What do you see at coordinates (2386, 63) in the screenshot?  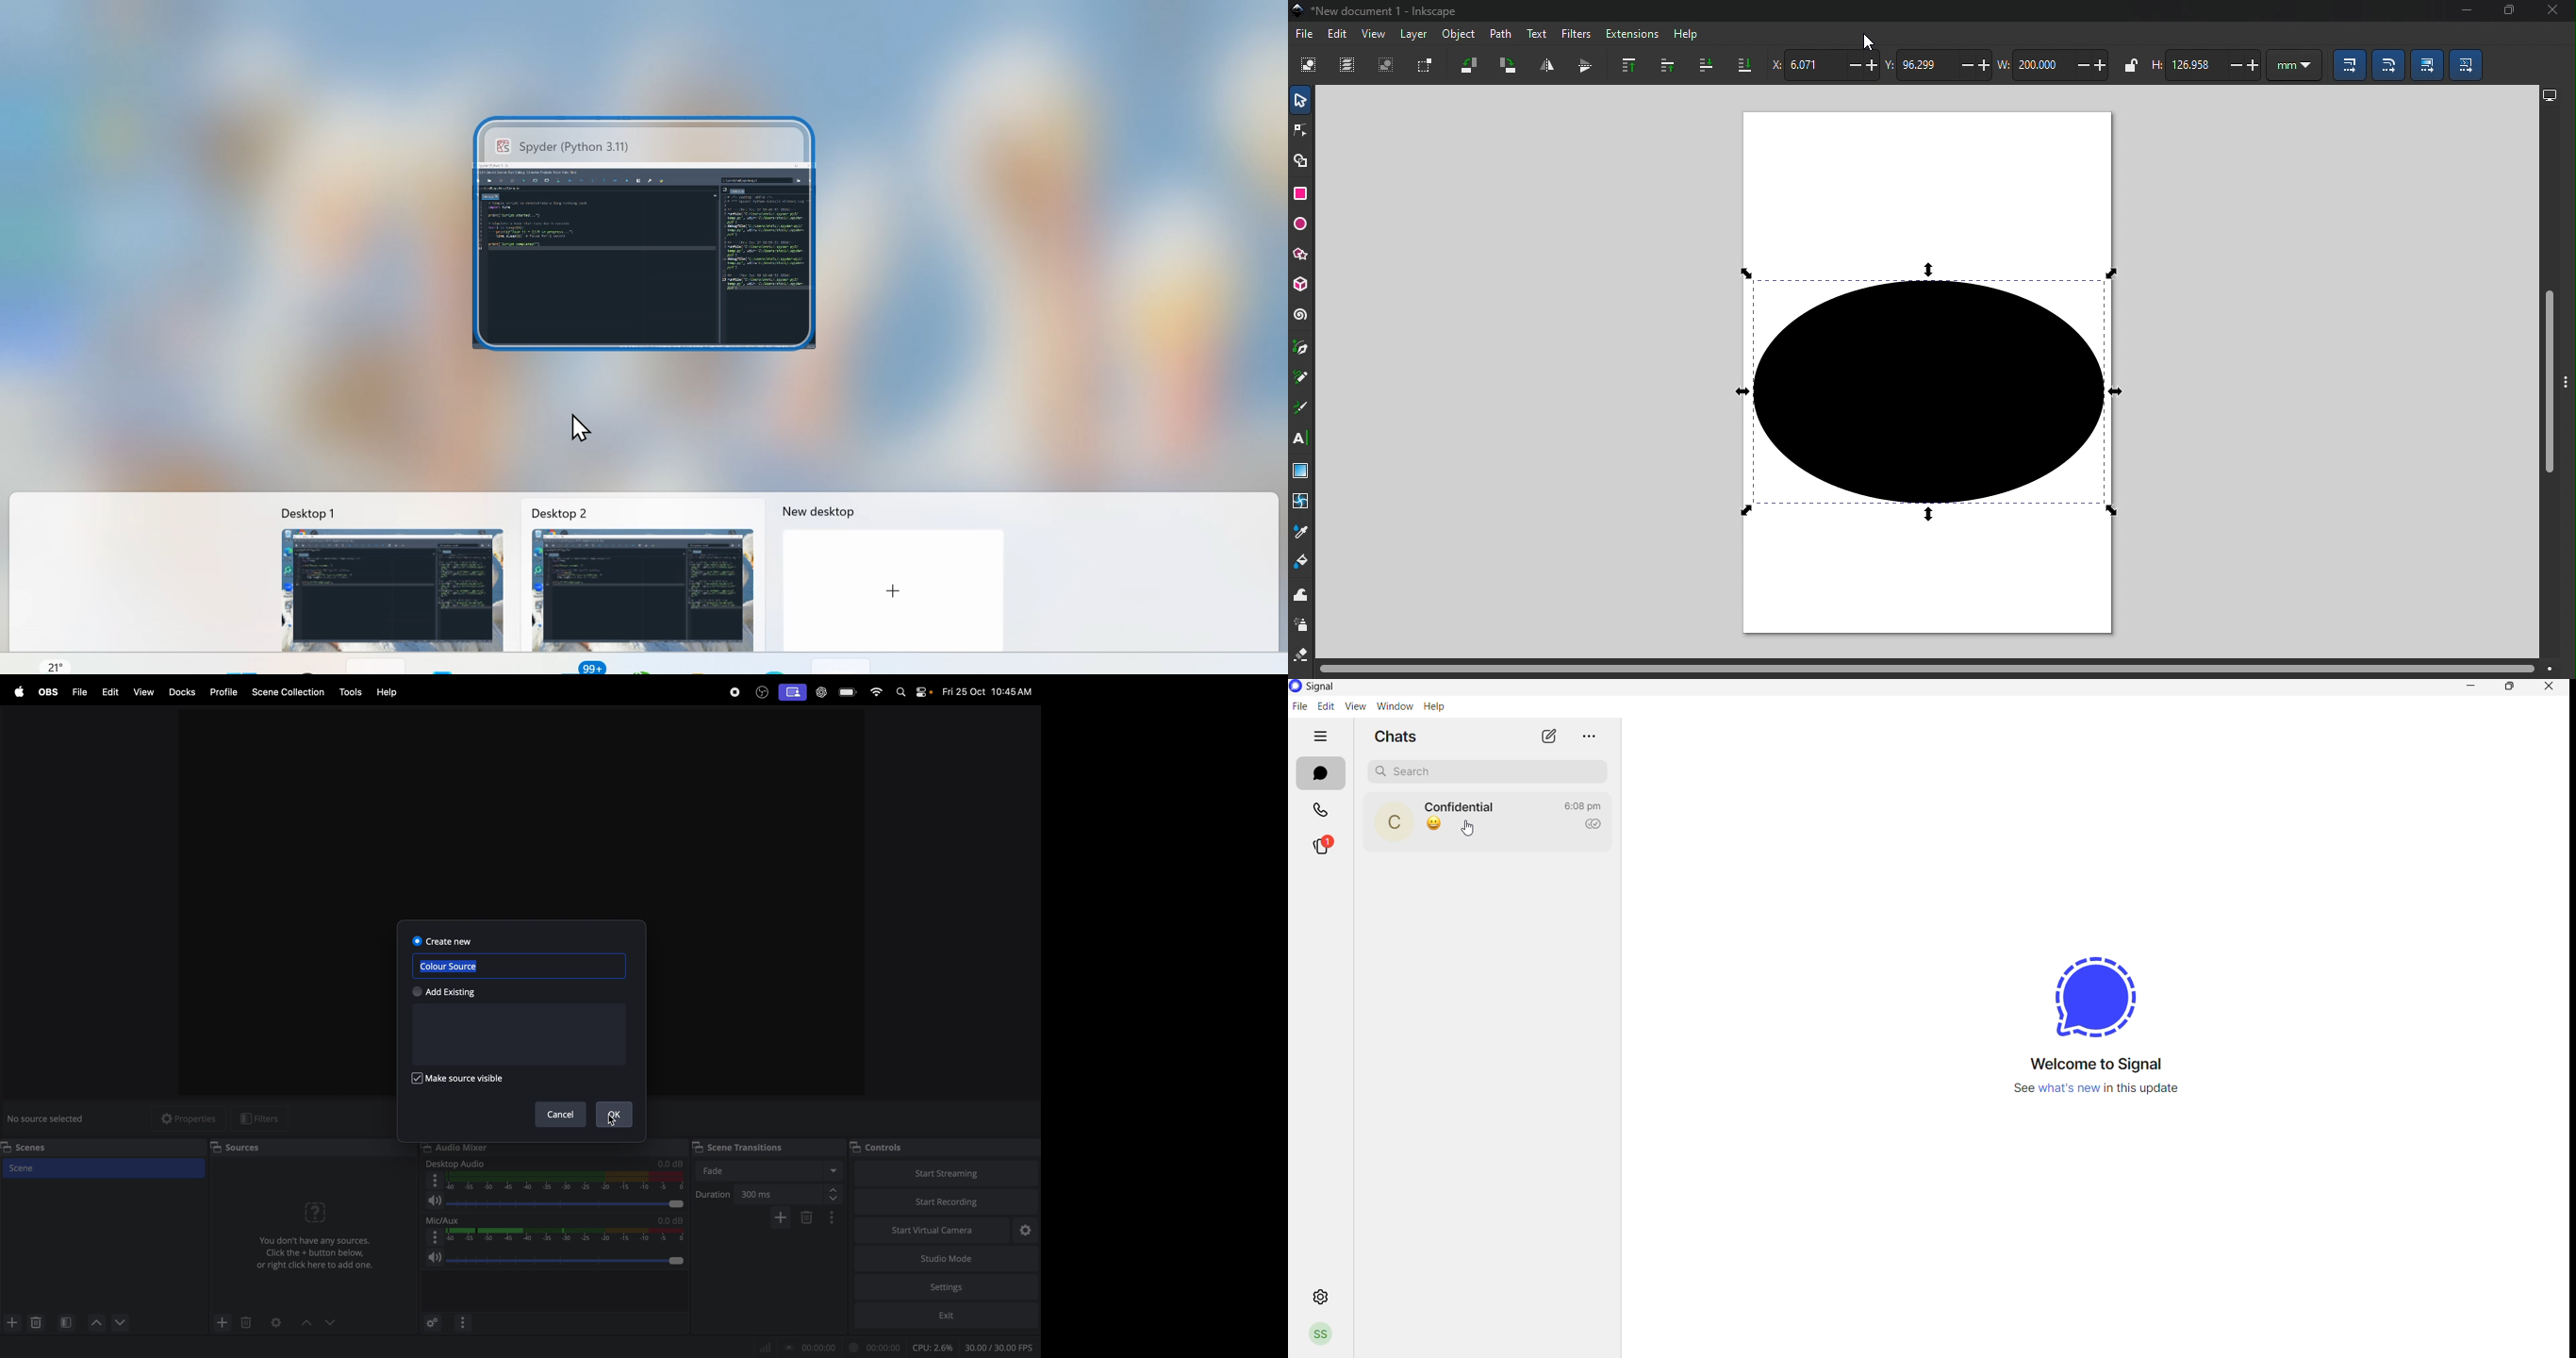 I see `When scaling rectangles, scale the radii of rounded corners` at bounding box center [2386, 63].